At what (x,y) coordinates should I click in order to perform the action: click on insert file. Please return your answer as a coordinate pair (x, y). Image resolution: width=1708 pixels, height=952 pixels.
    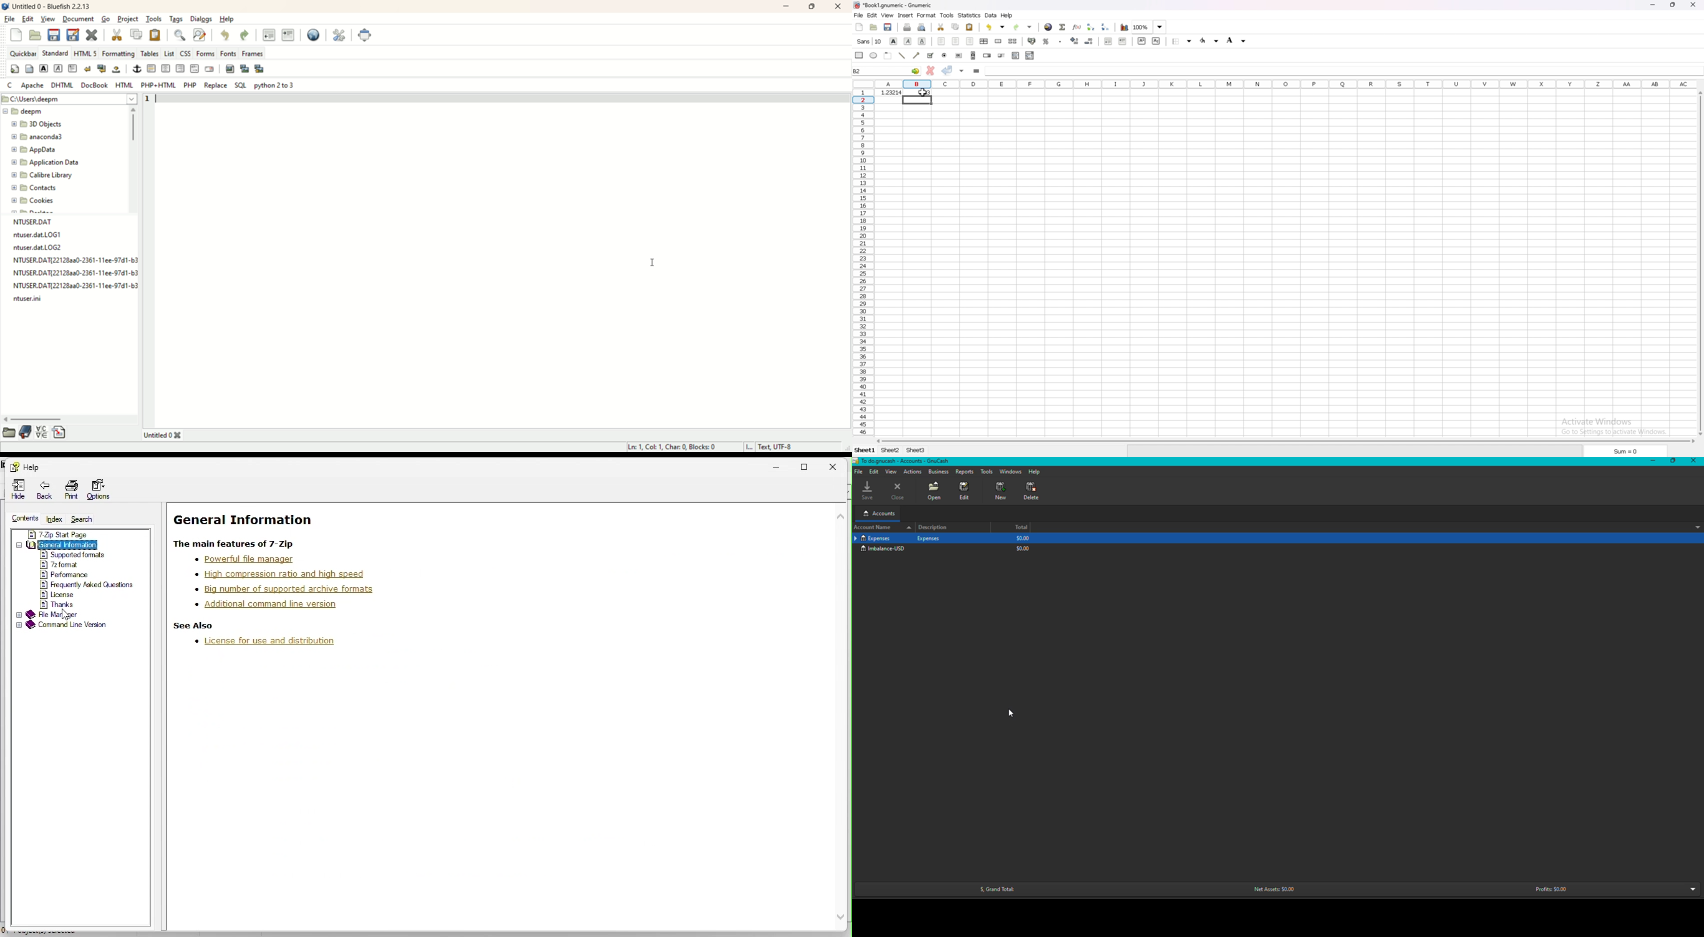
    Looking at the image, I should click on (62, 432).